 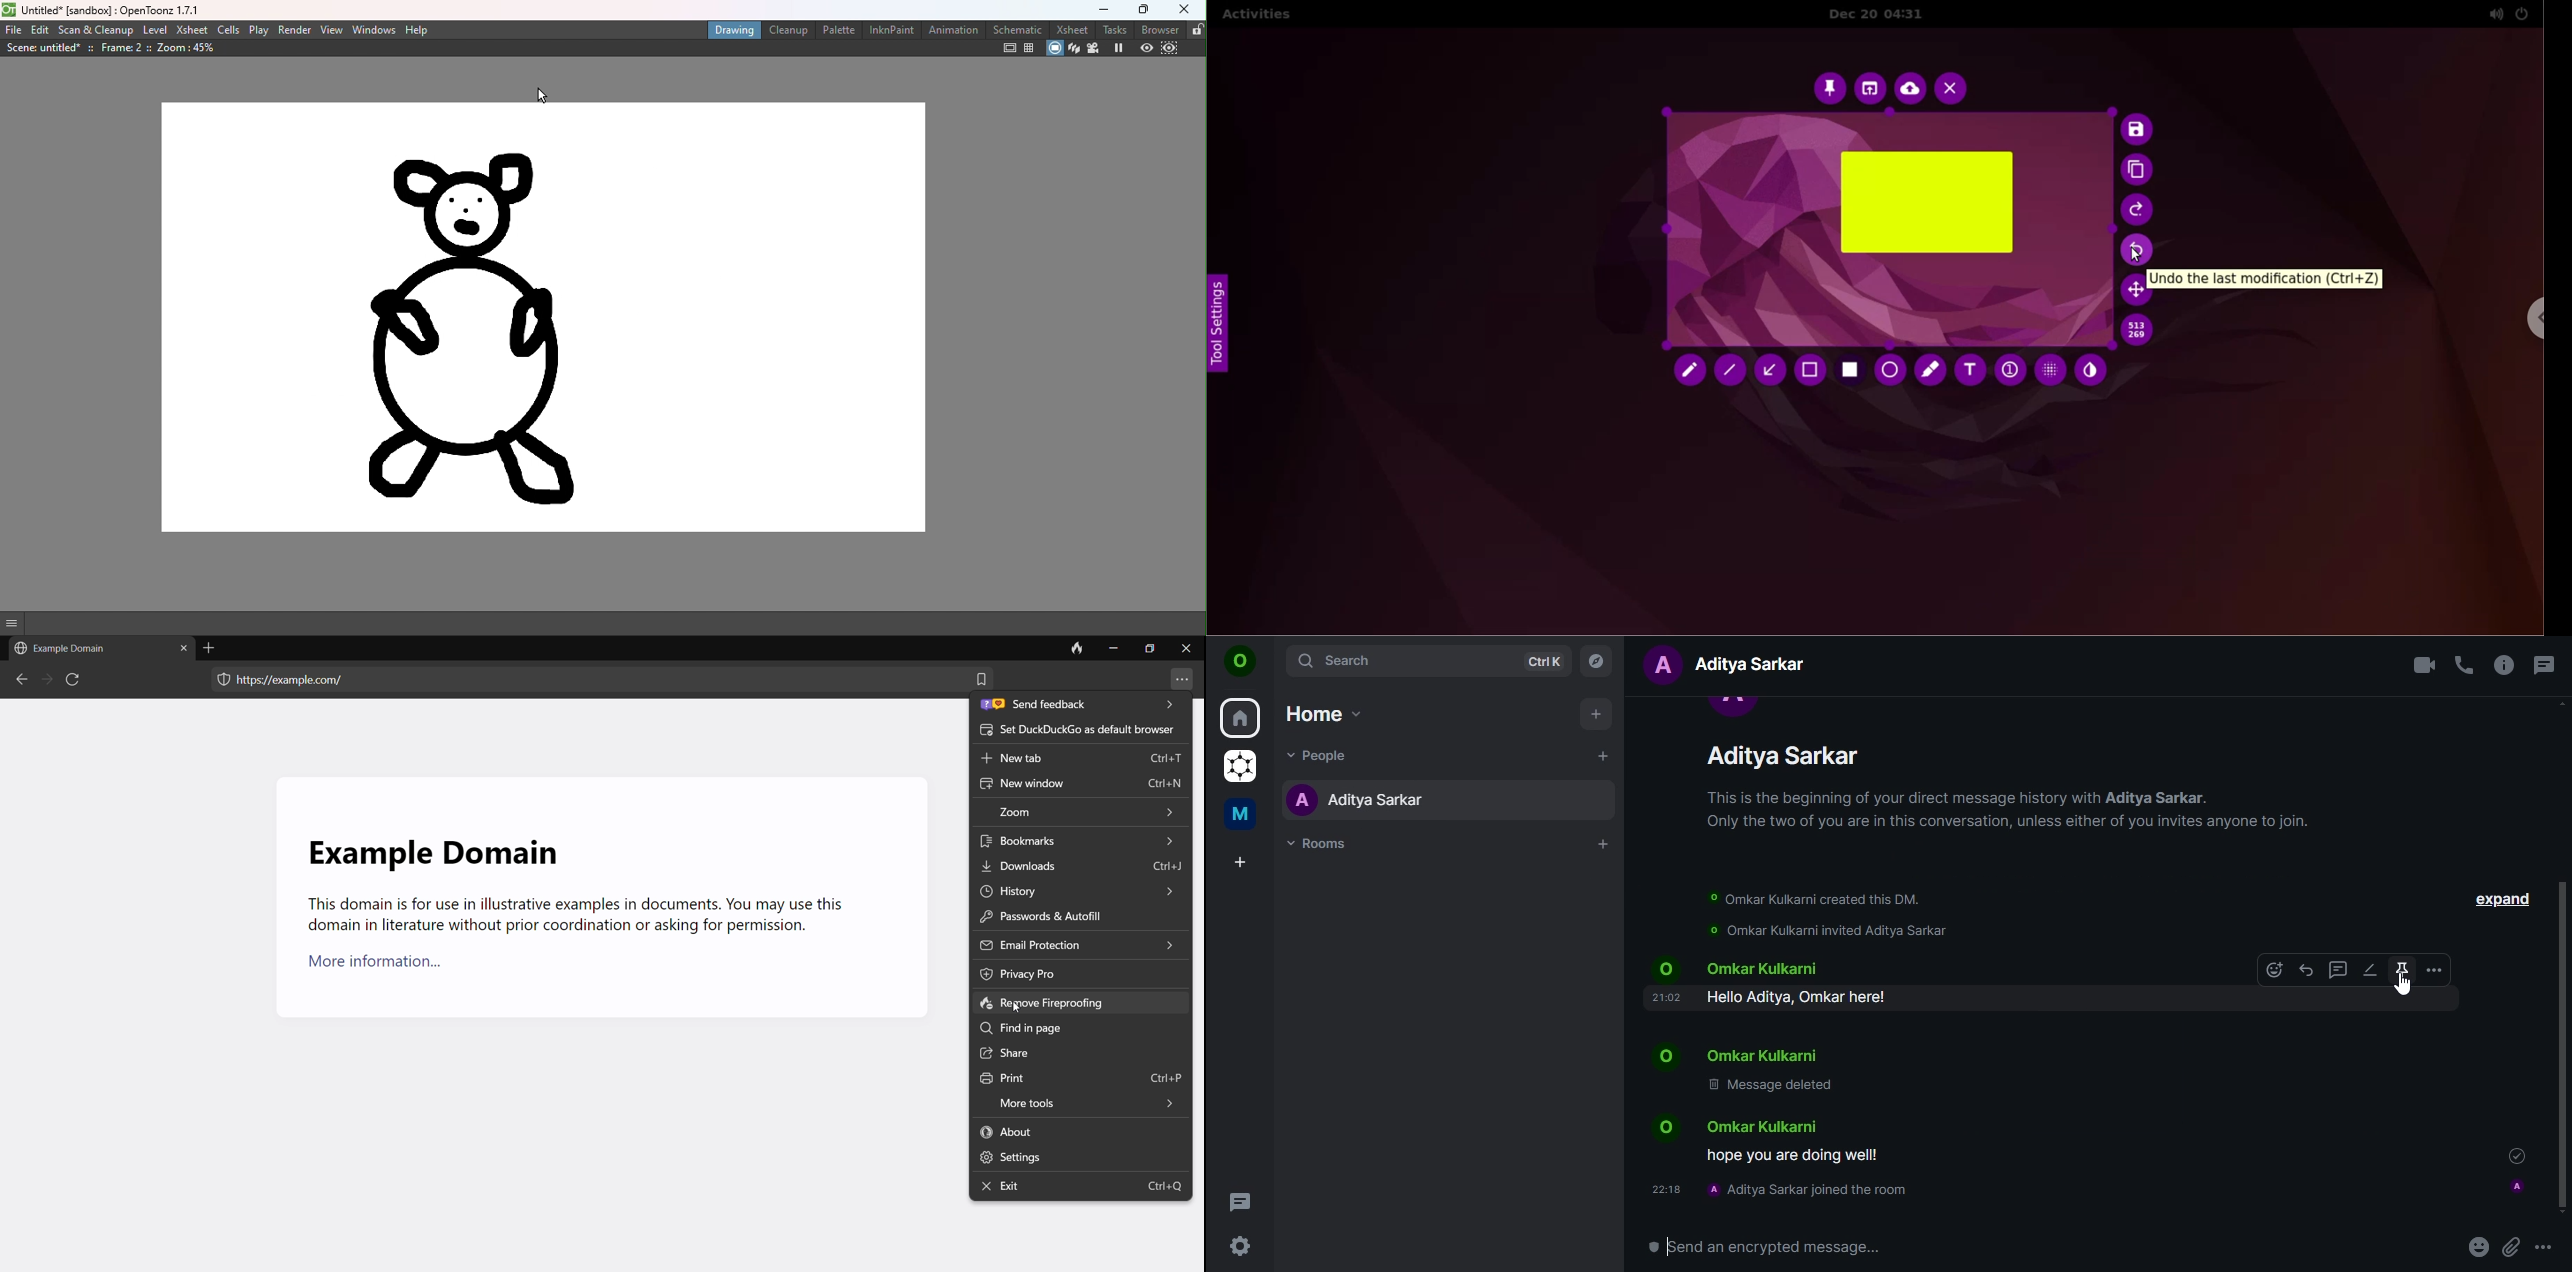 I want to click on new window, so click(x=1081, y=786).